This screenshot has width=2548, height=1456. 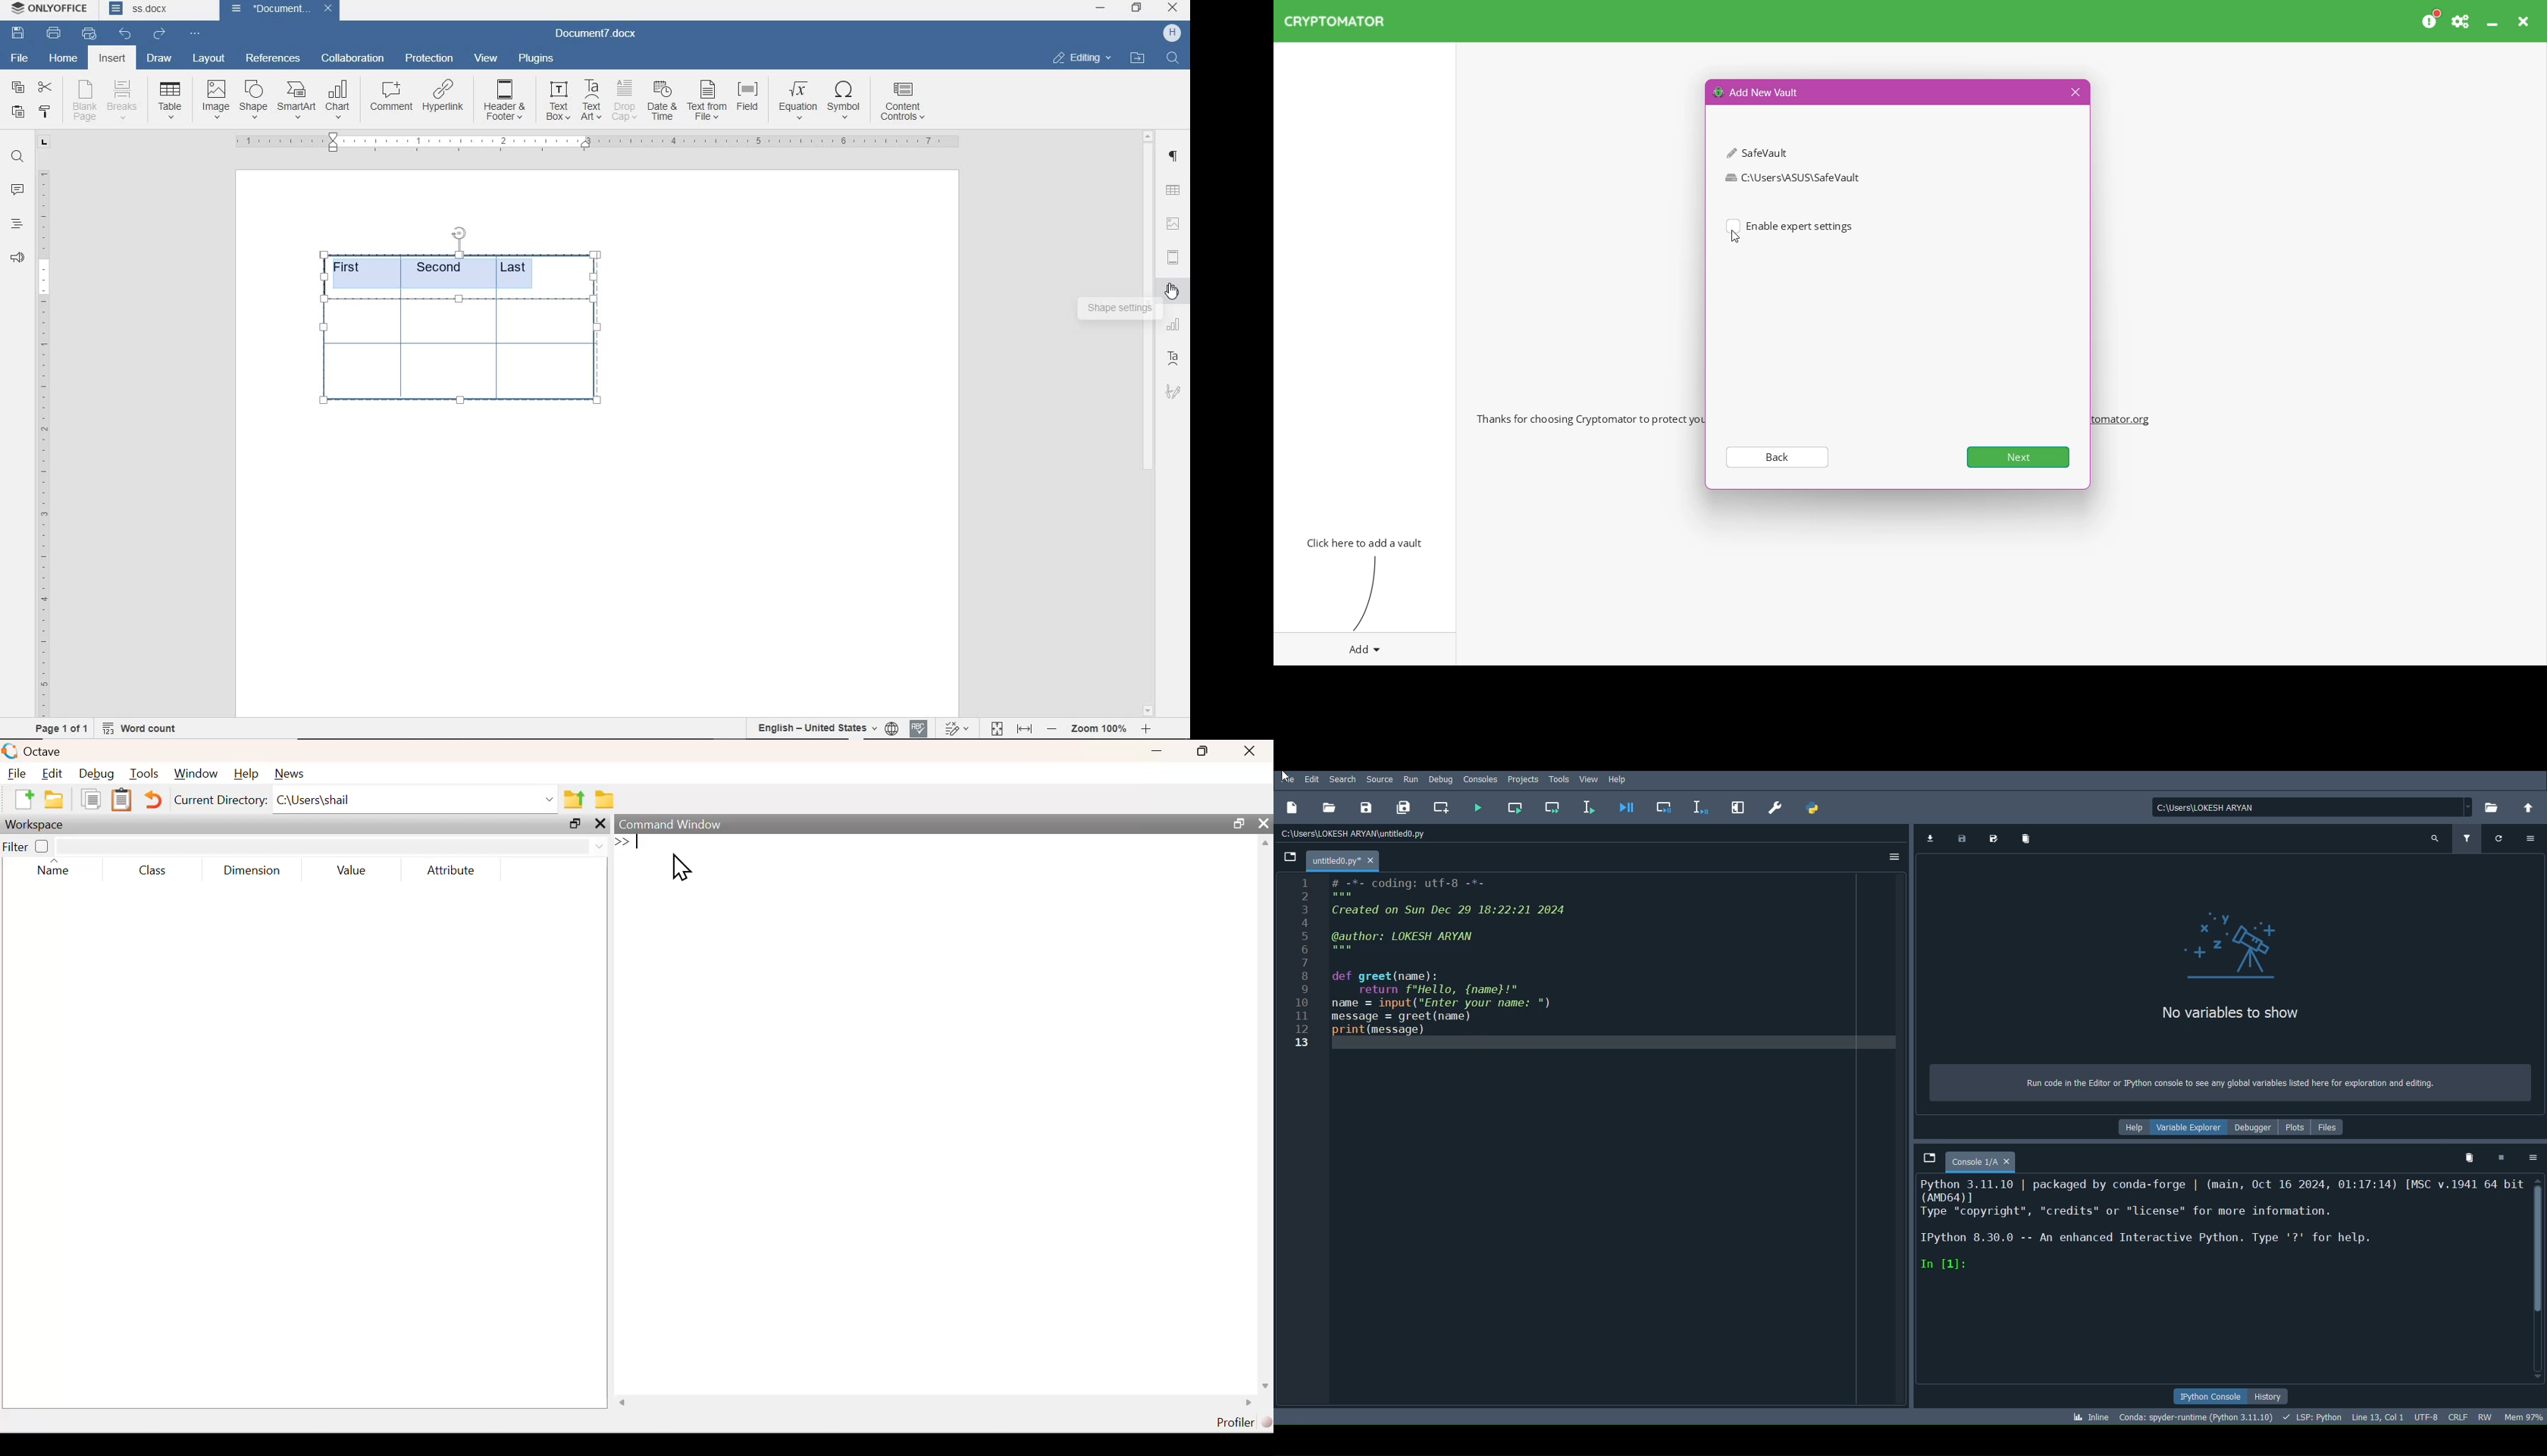 What do you see at coordinates (2504, 1156) in the screenshot?
I see `Interrupt kernel` at bounding box center [2504, 1156].